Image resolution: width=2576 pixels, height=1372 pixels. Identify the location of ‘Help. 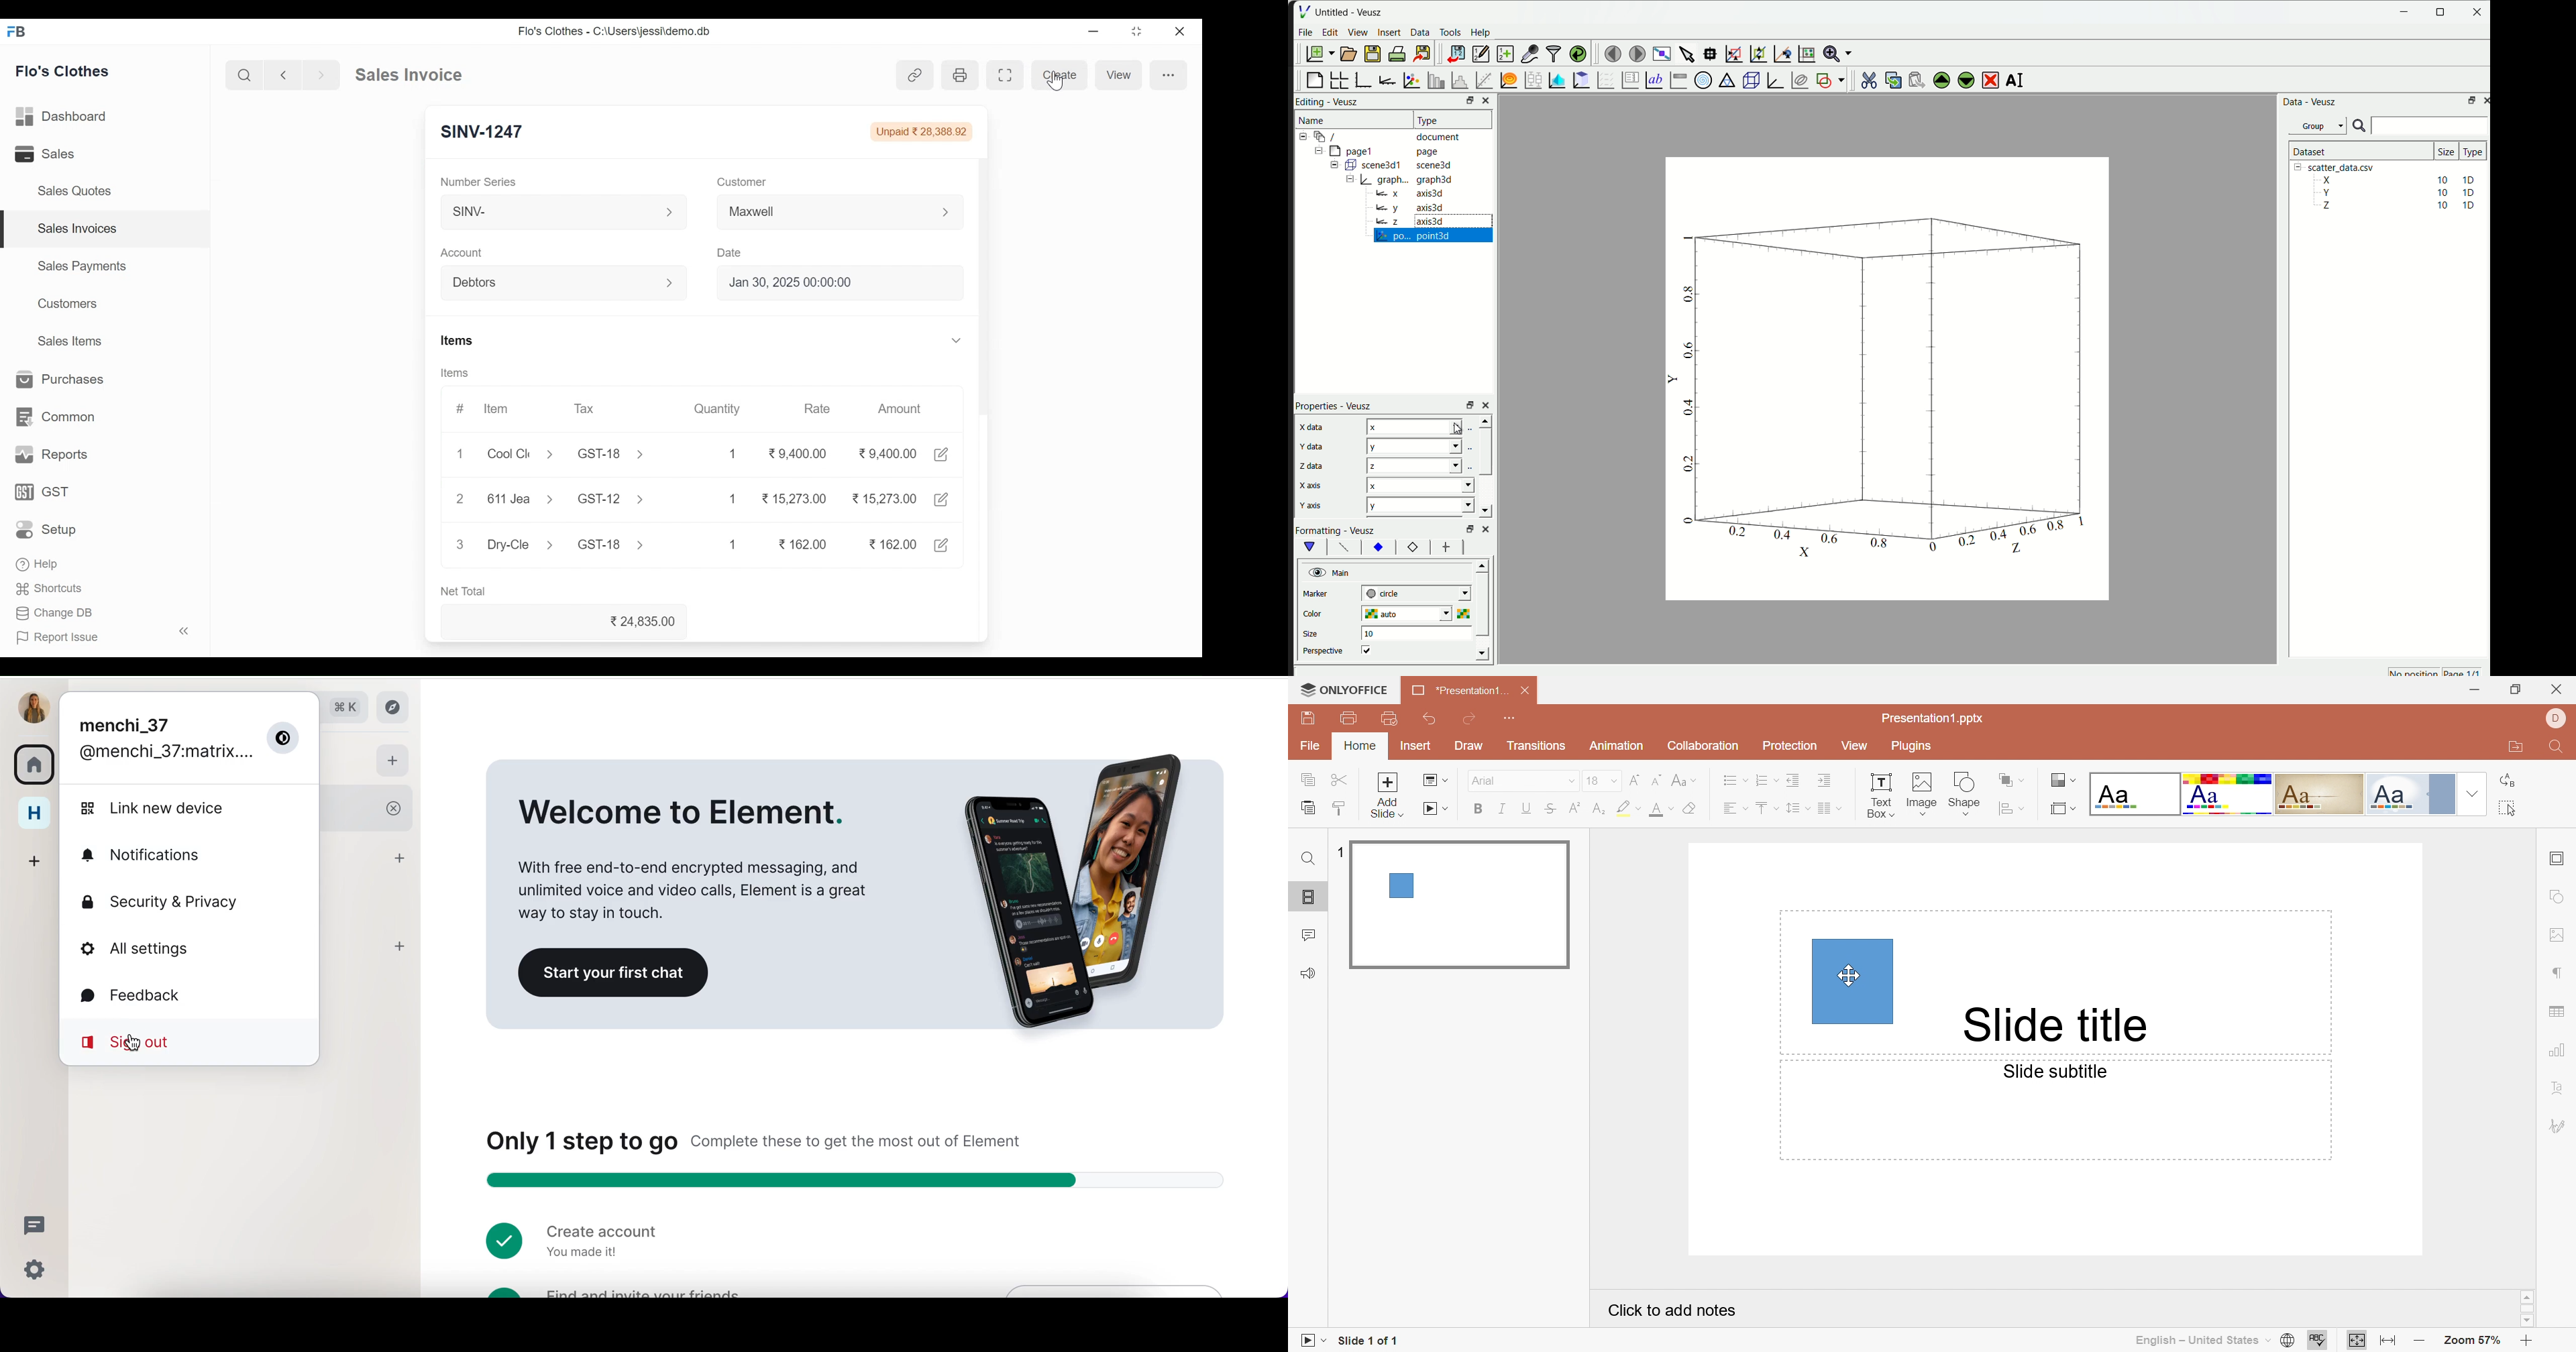
(39, 564).